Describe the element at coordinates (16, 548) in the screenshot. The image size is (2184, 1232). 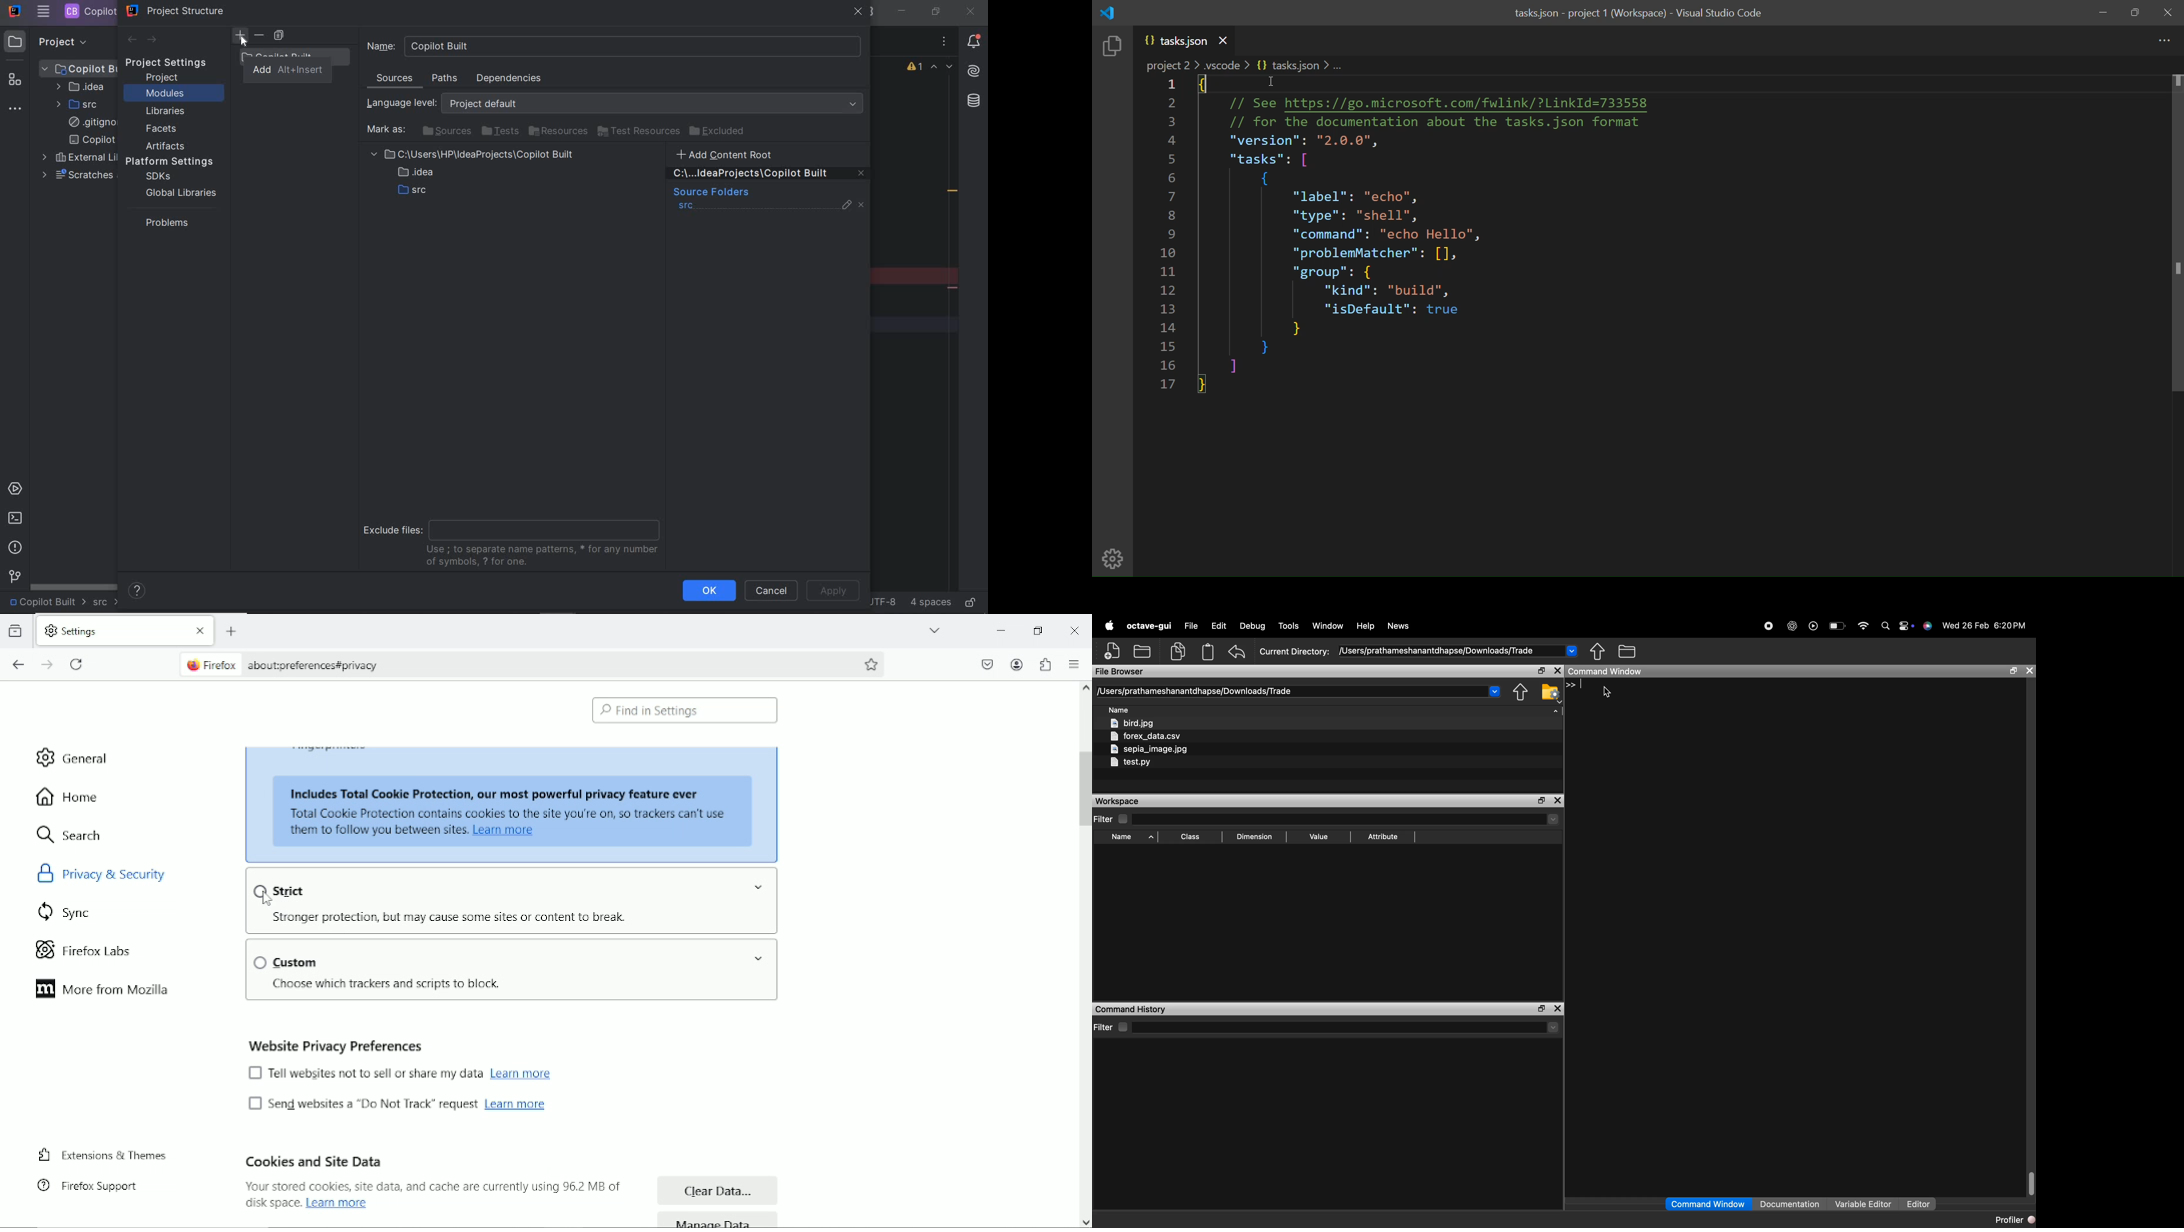
I see `problems` at that location.